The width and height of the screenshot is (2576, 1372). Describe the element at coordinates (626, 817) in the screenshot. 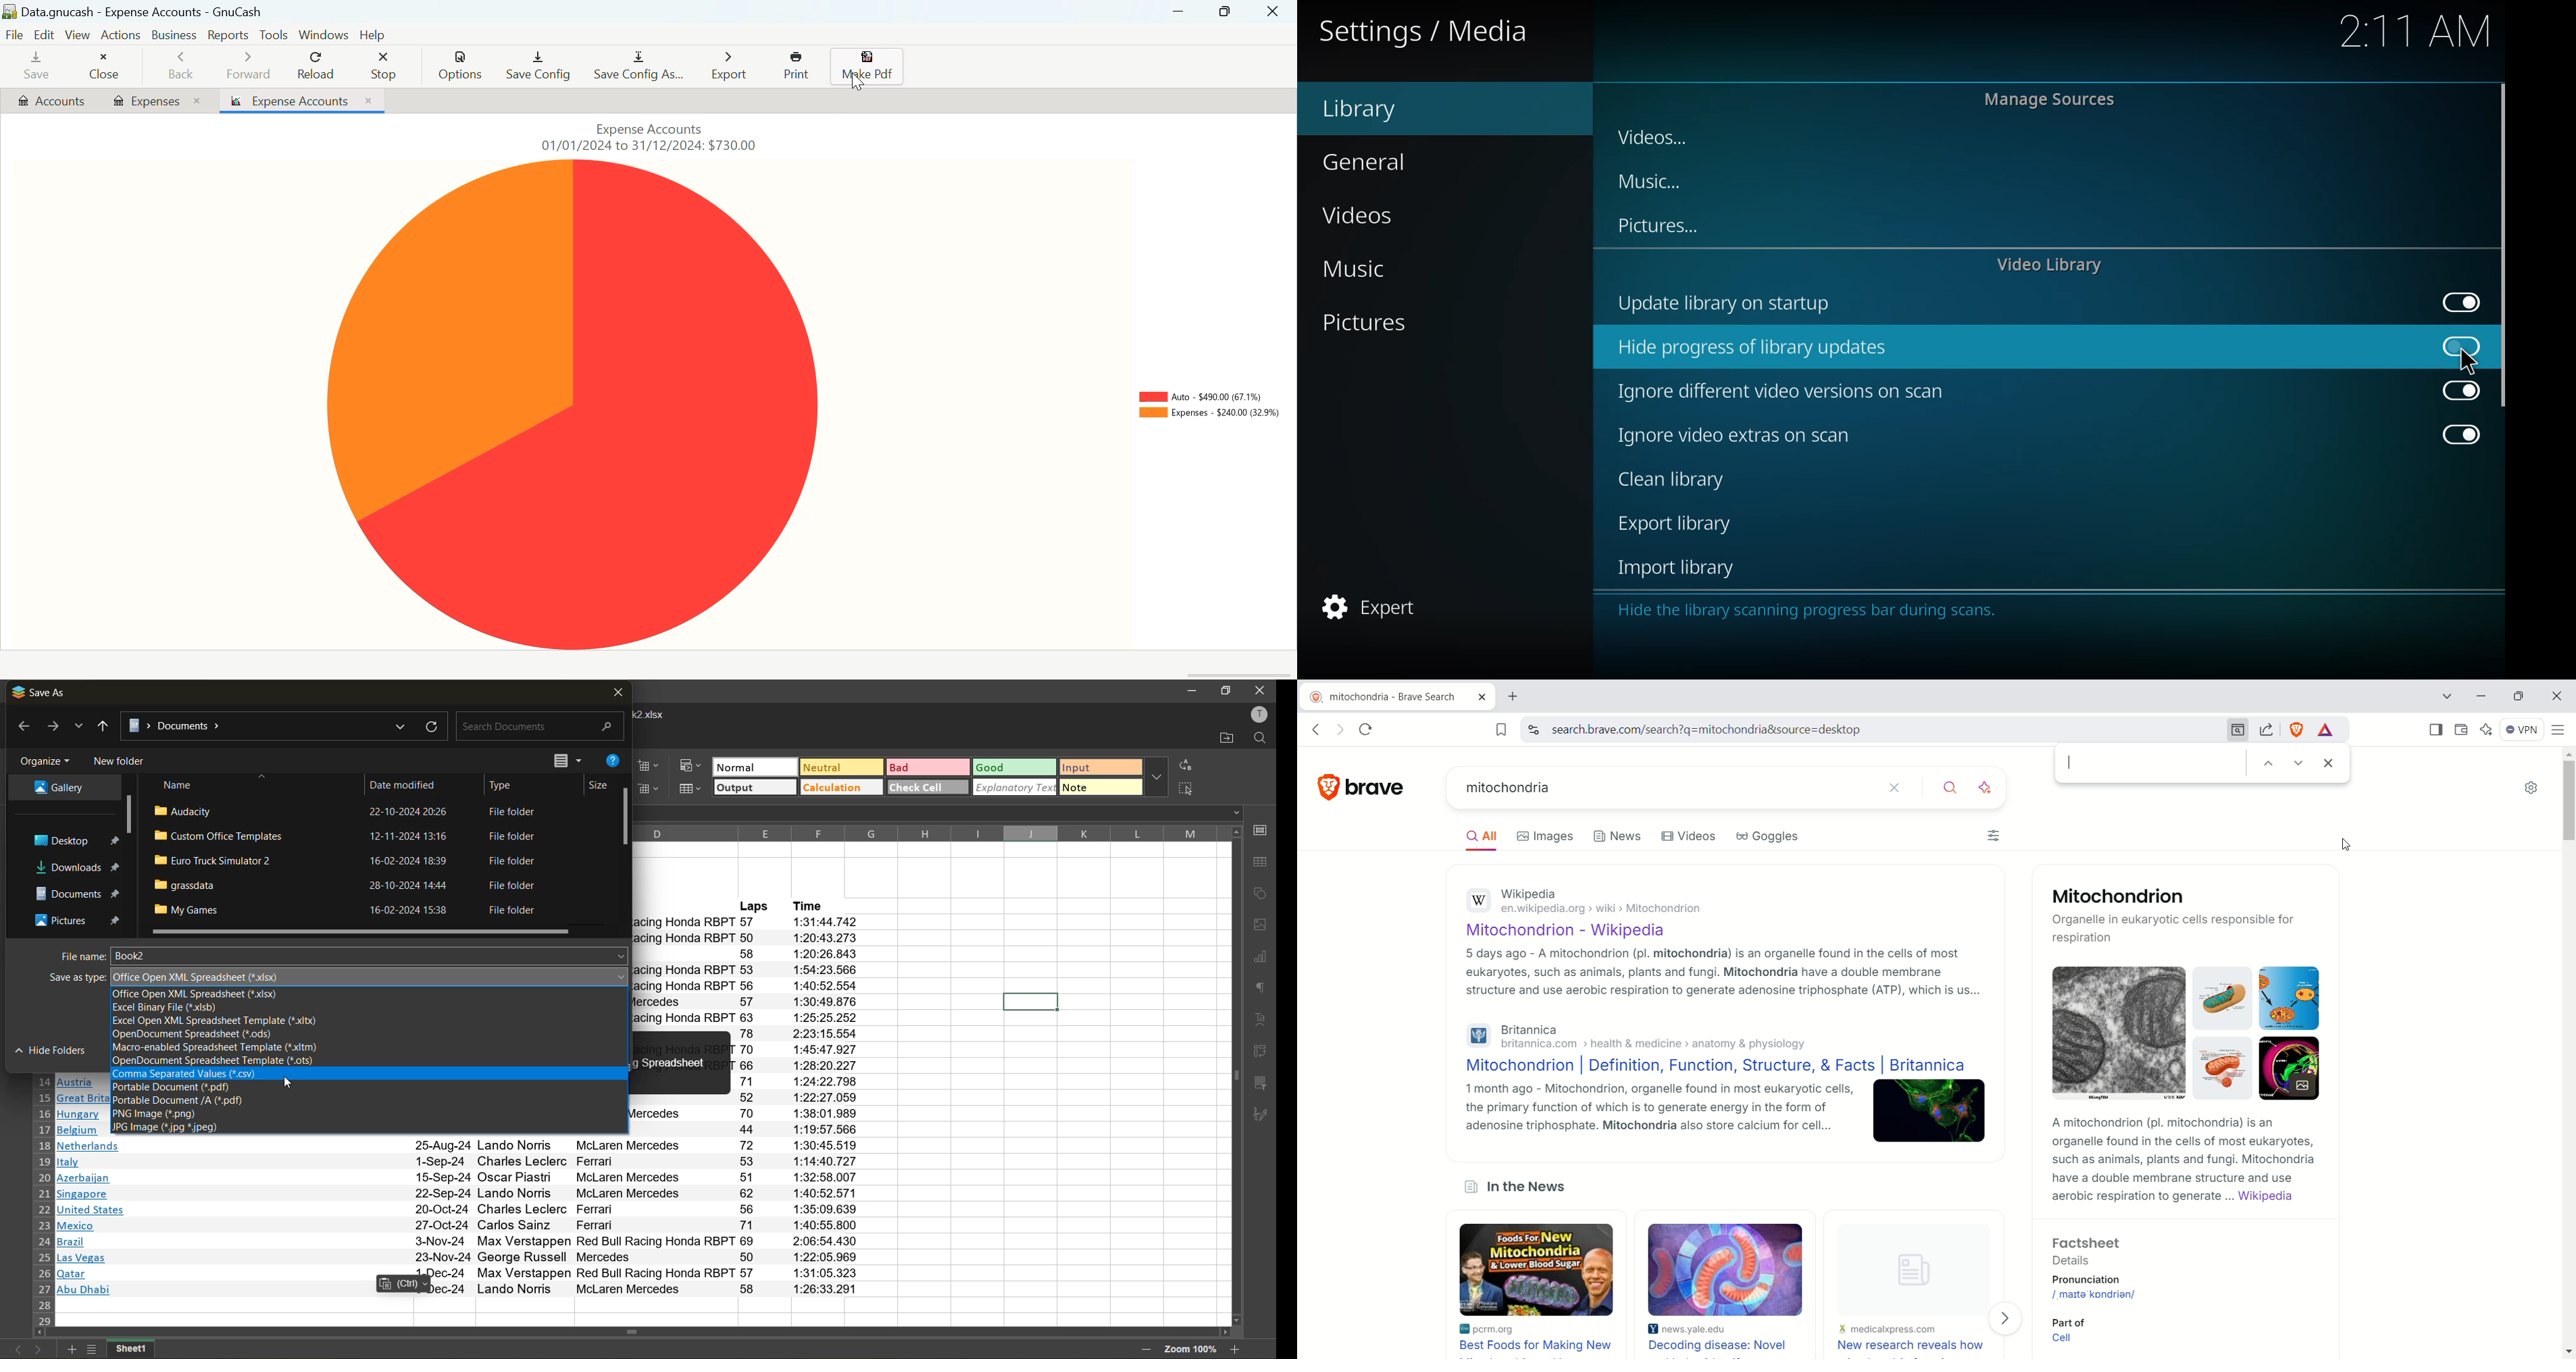

I see `vertical scroll bar` at that location.